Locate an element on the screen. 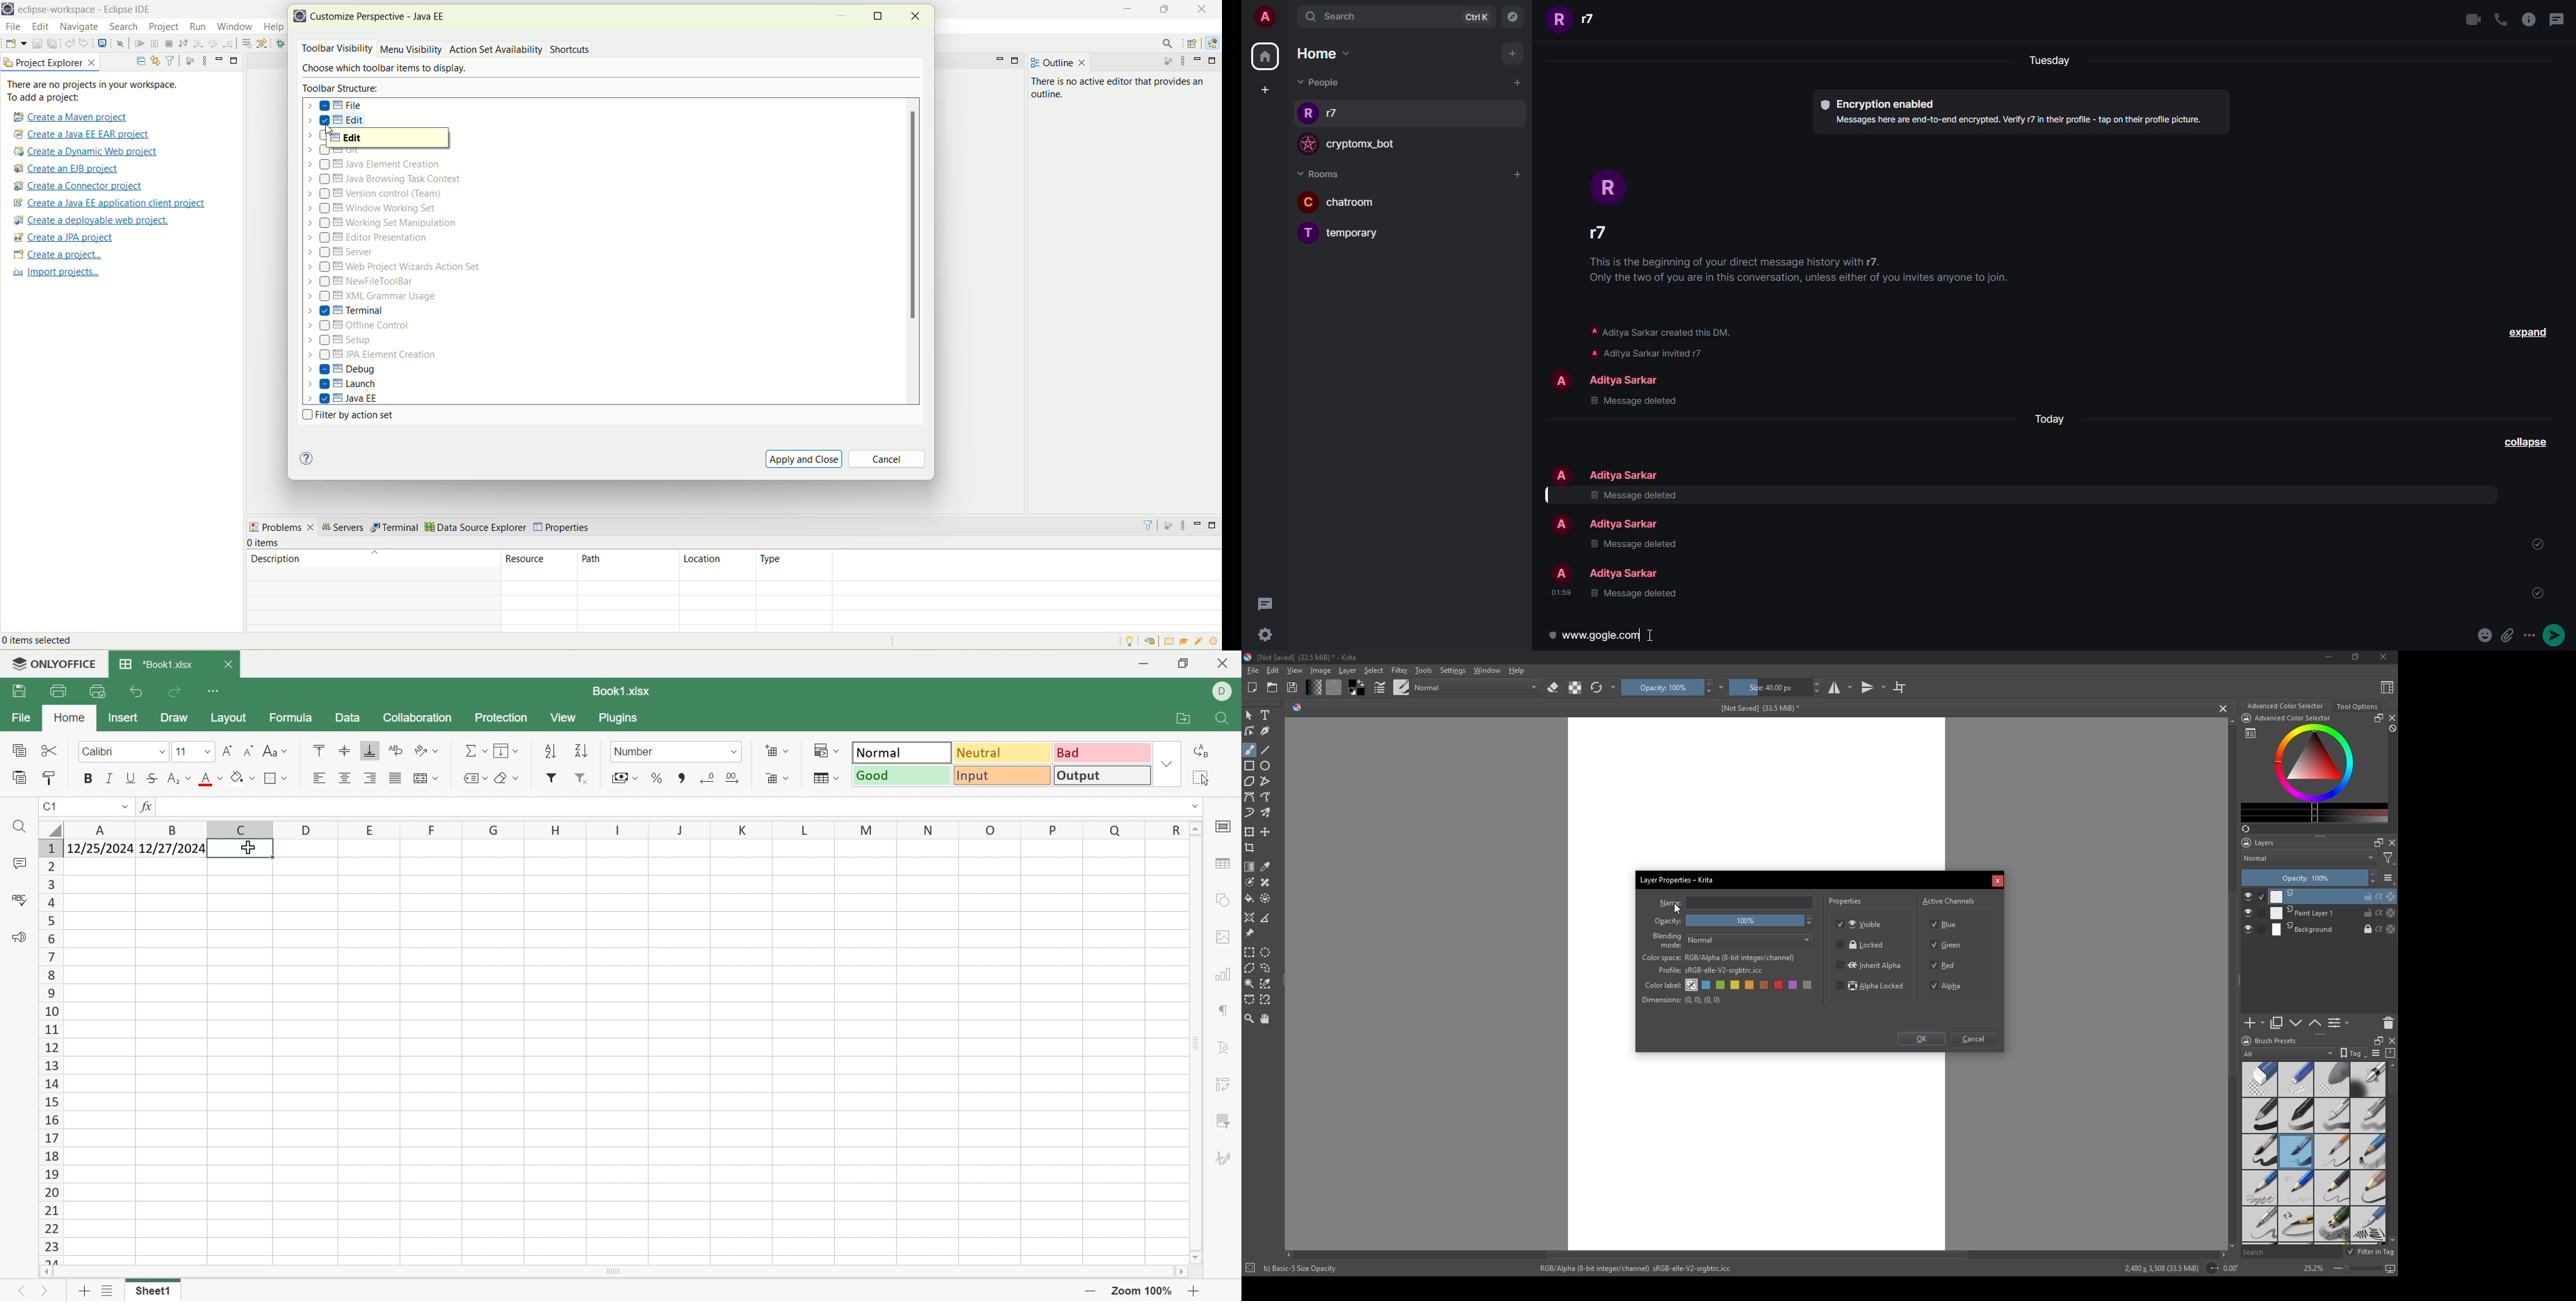 This screenshot has width=2576, height=1316. people is located at coordinates (1624, 379).